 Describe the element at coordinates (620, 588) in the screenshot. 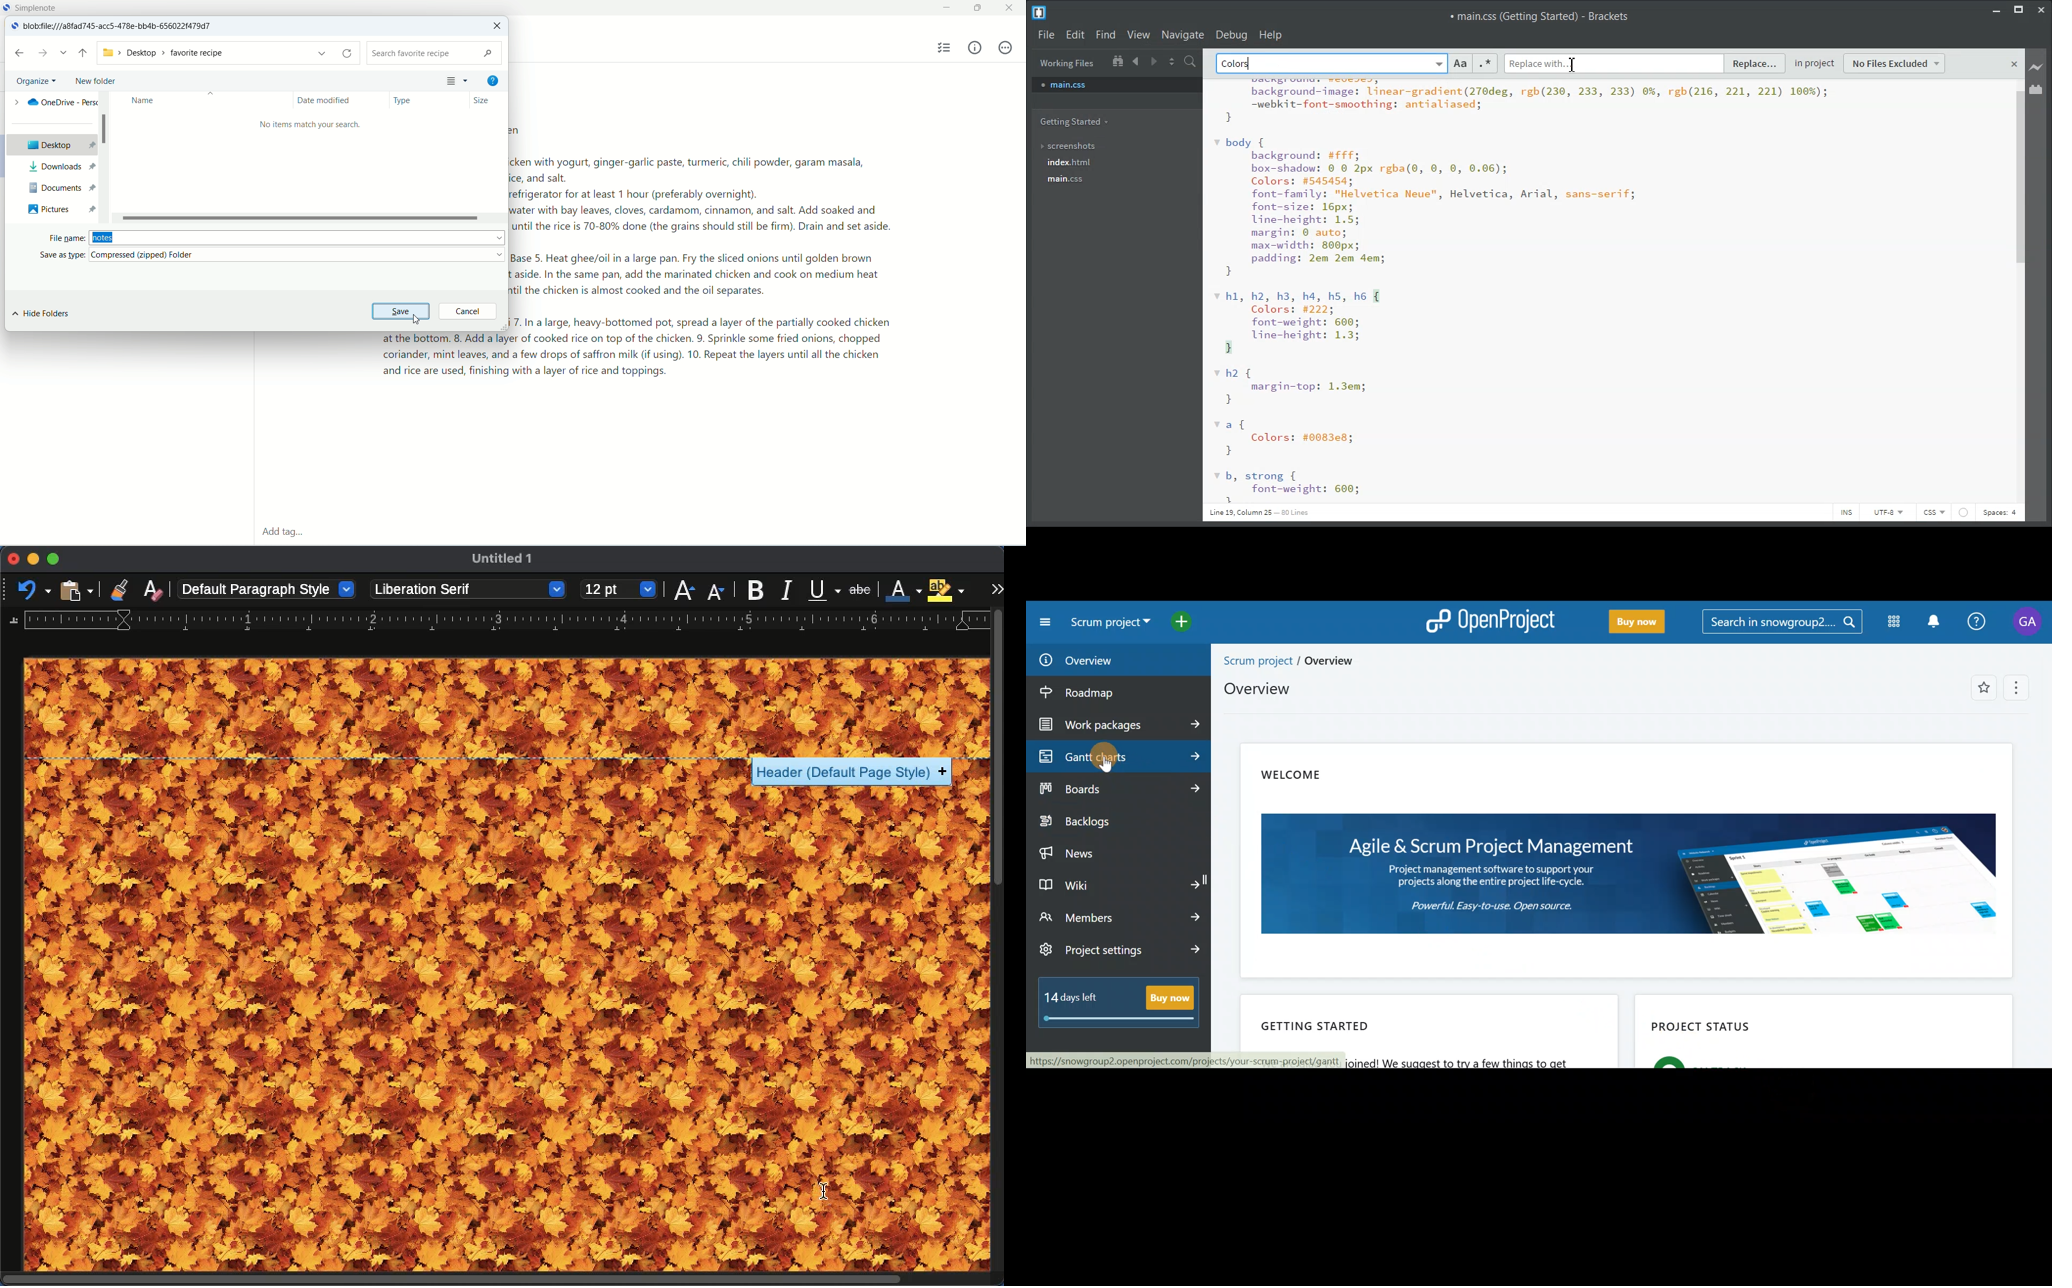

I see `12 pt - size` at that location.